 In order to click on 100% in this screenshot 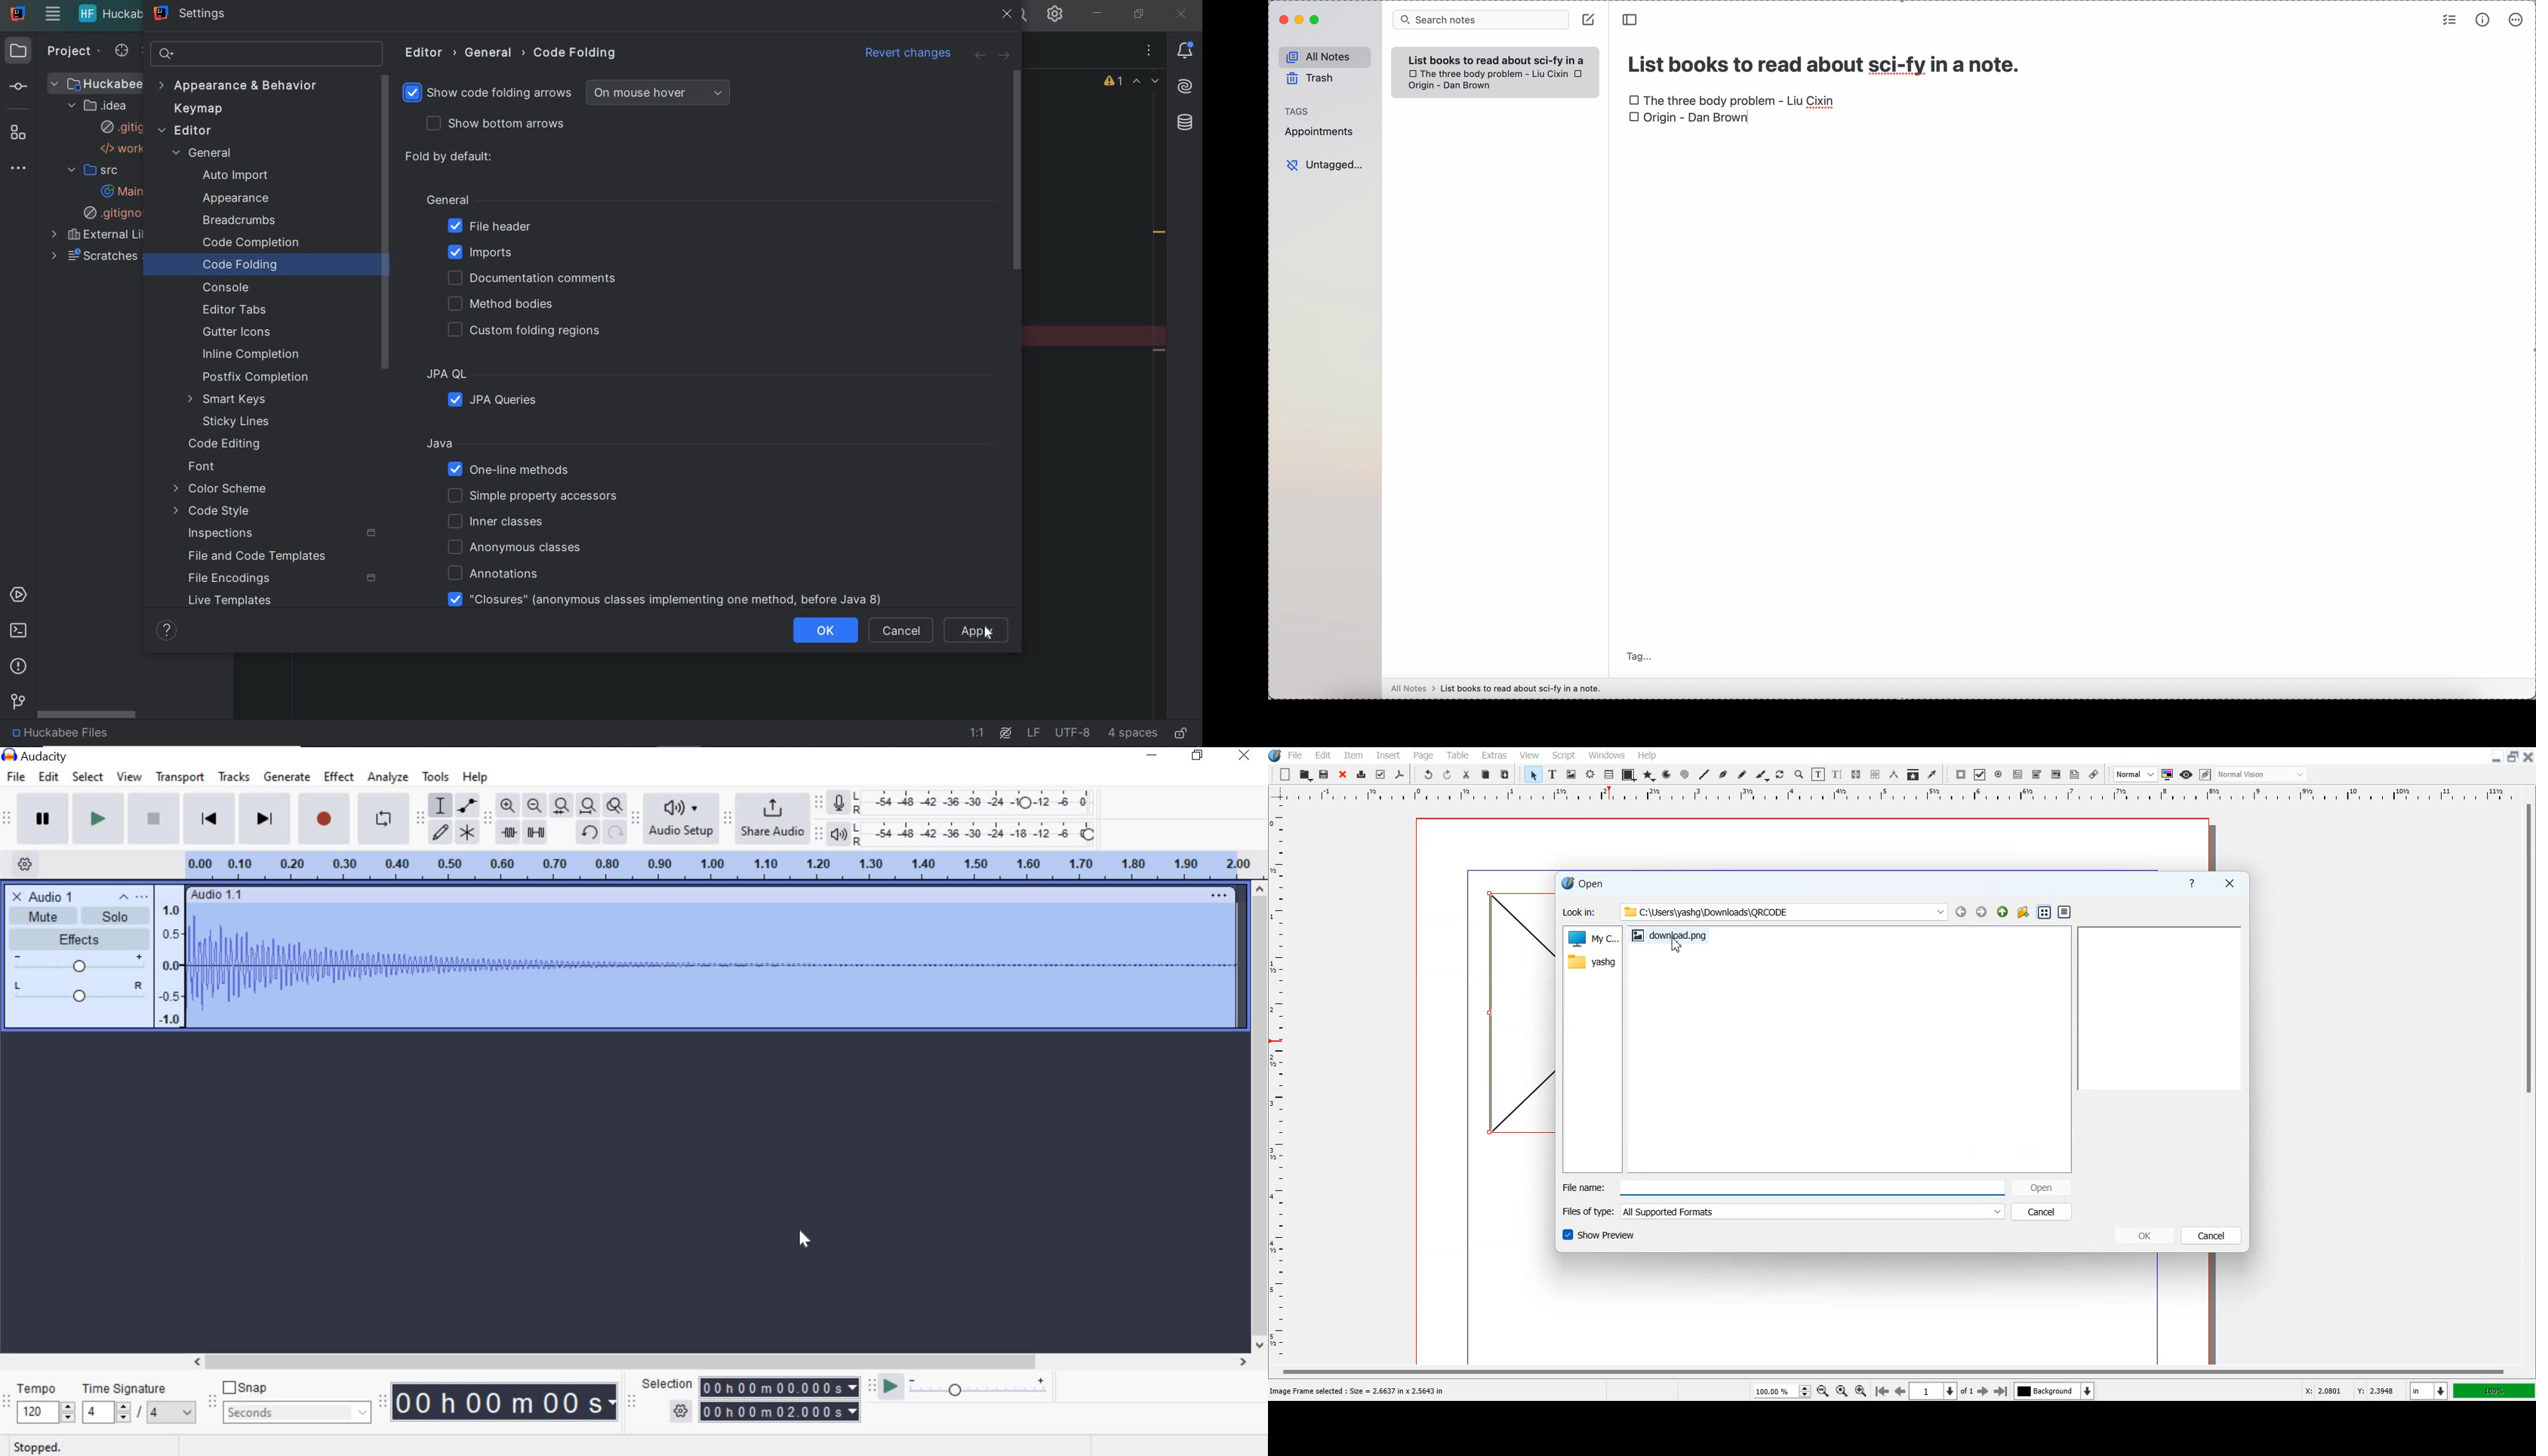, I will do `click(2493, 1391)`.